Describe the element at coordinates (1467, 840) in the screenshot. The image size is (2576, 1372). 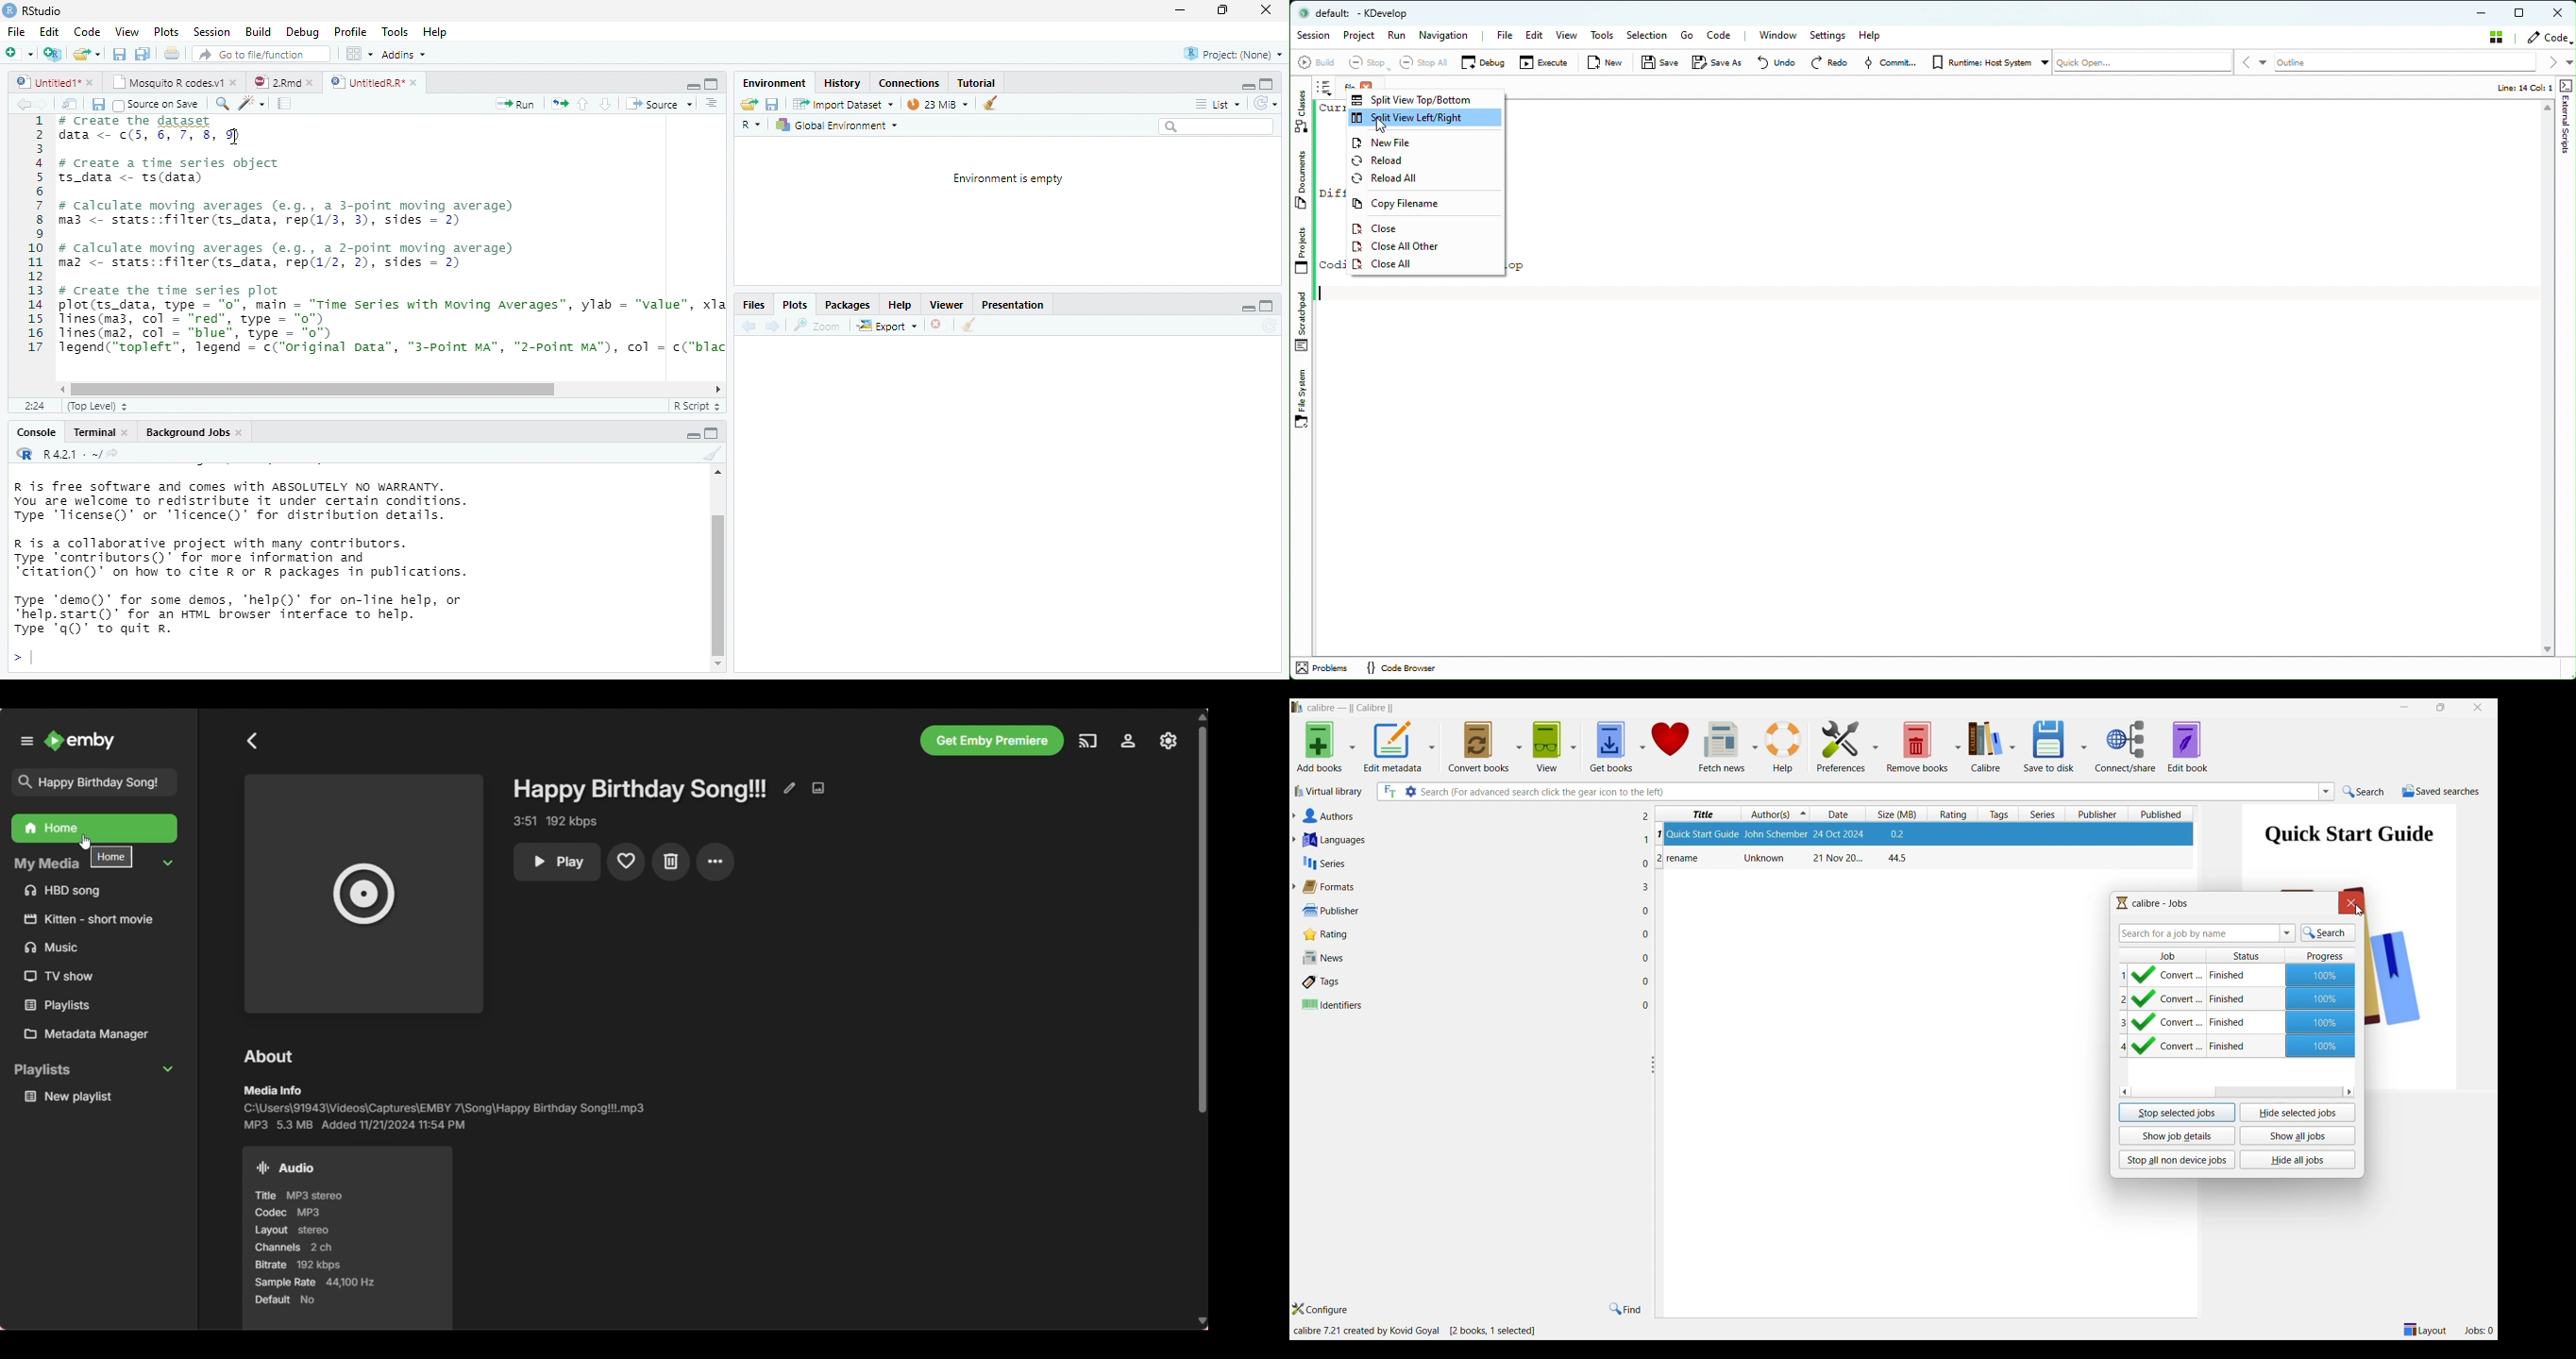
I see `Languages` at that location.